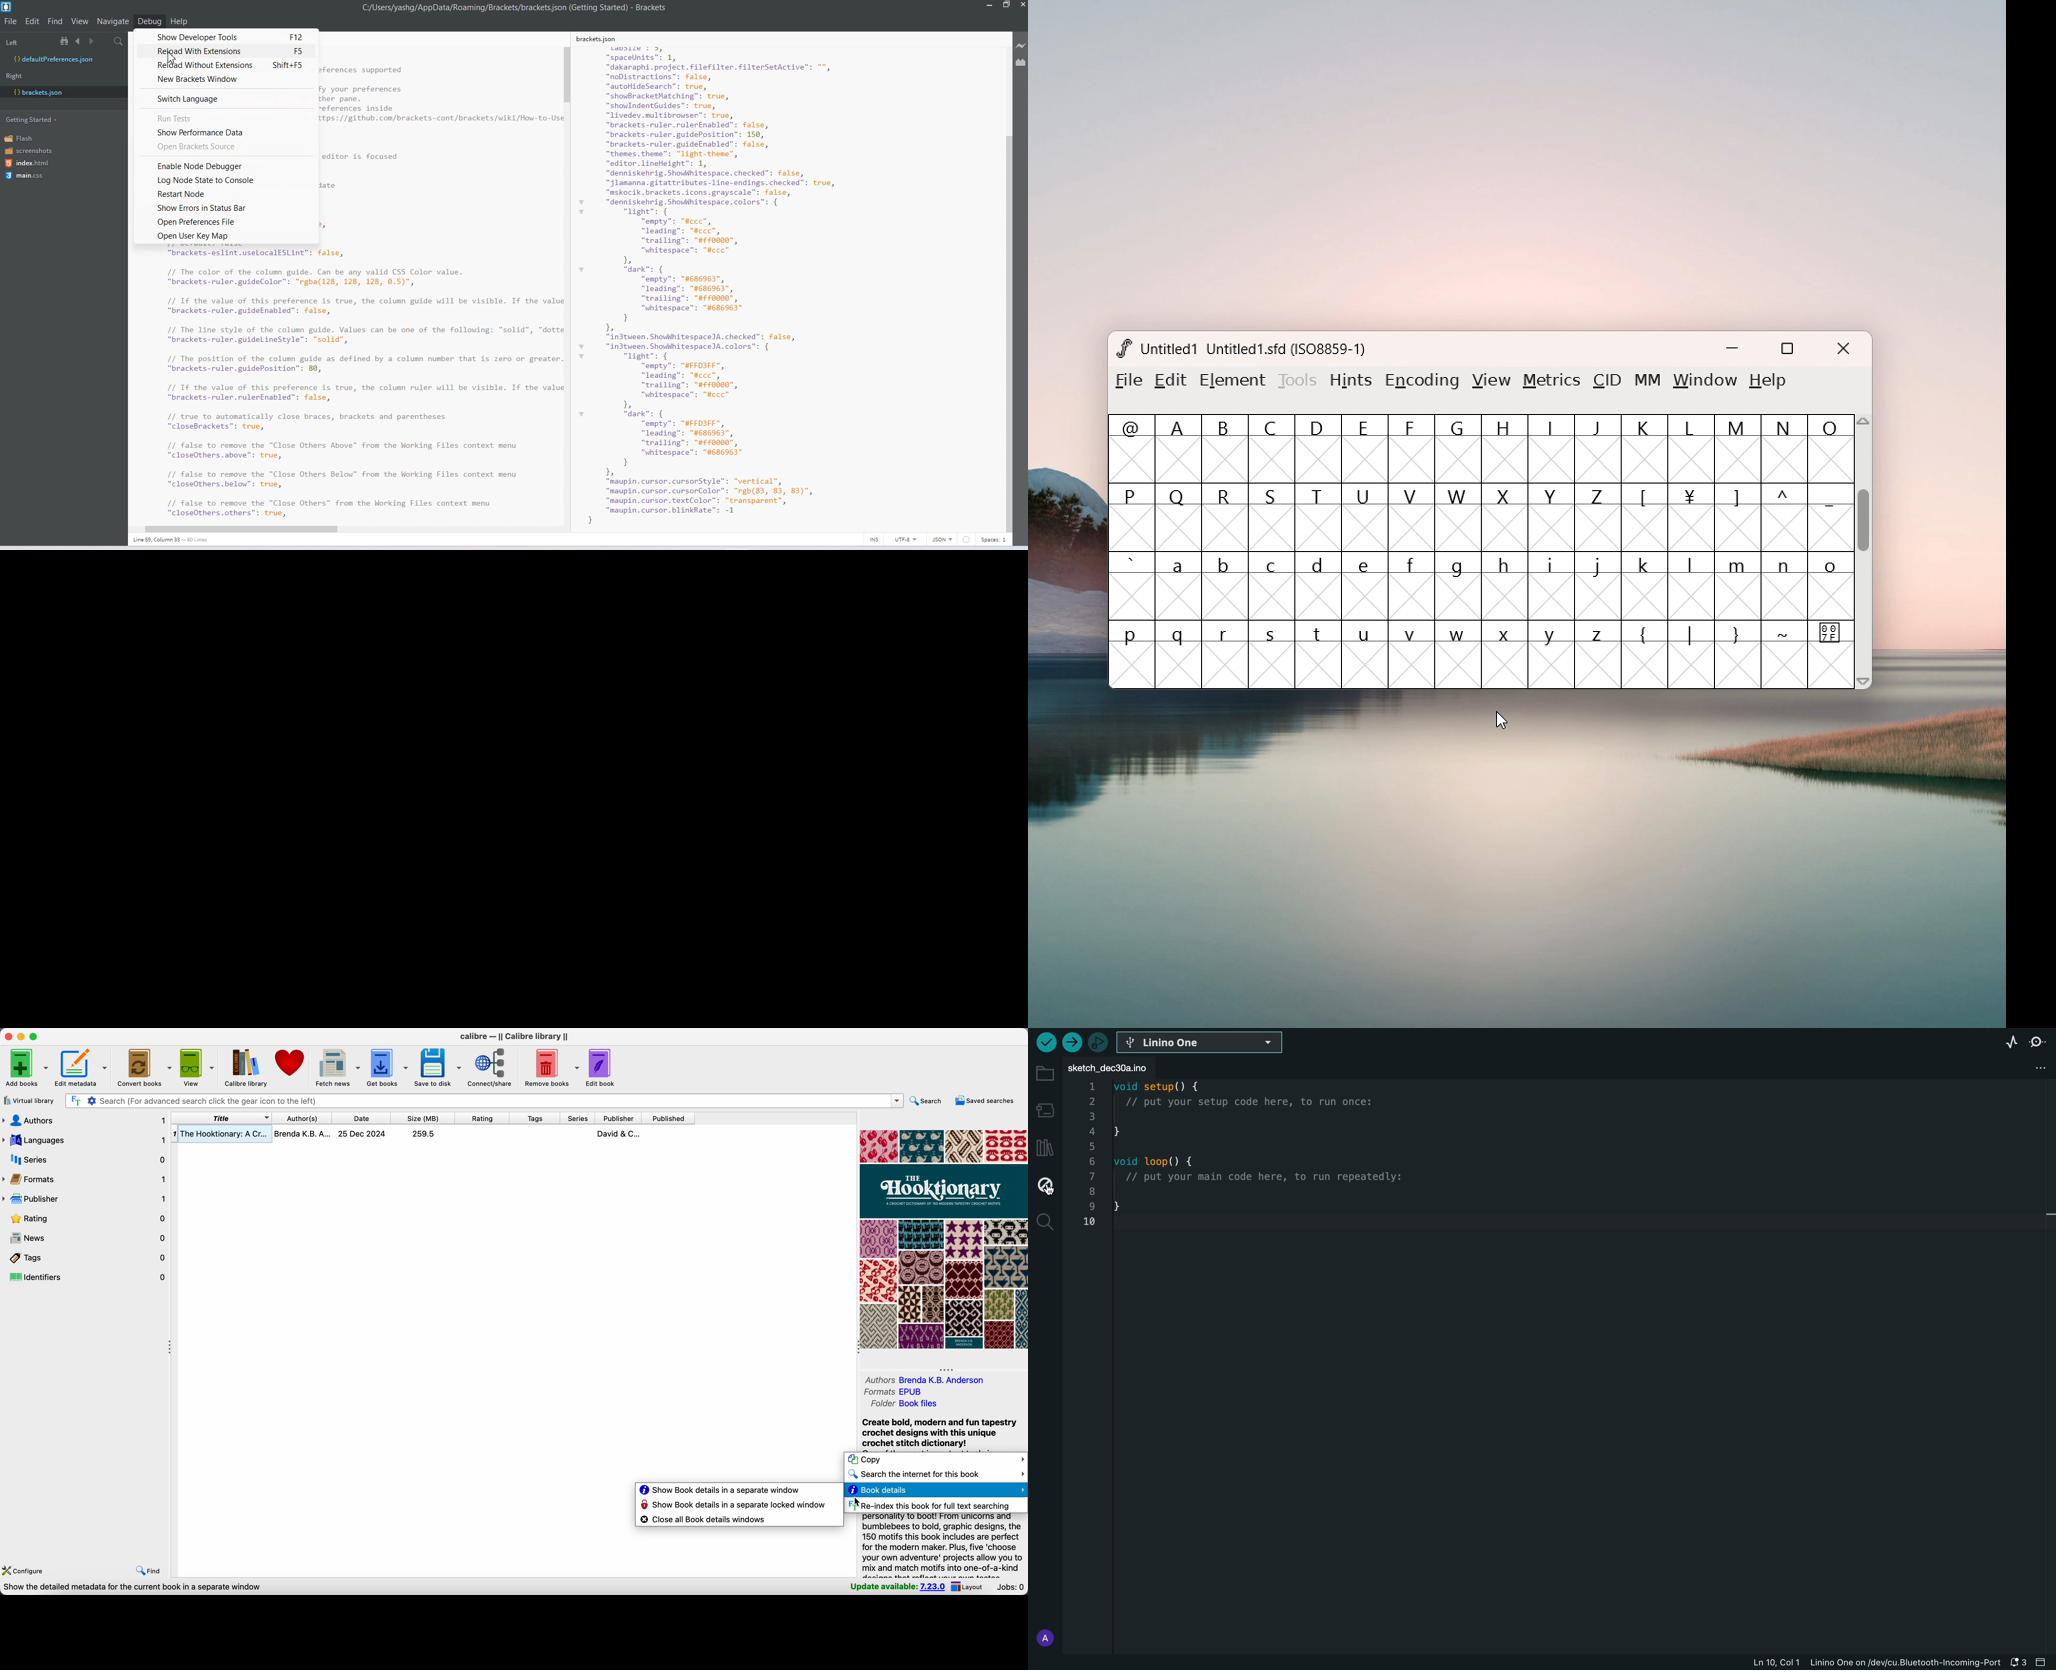 Image resolution: width=2072 pixels, height=1680 pixels. What do you see at coordinates (925, 1101) in the screenshot?
I see `search` at bounding box center [925, 1101].